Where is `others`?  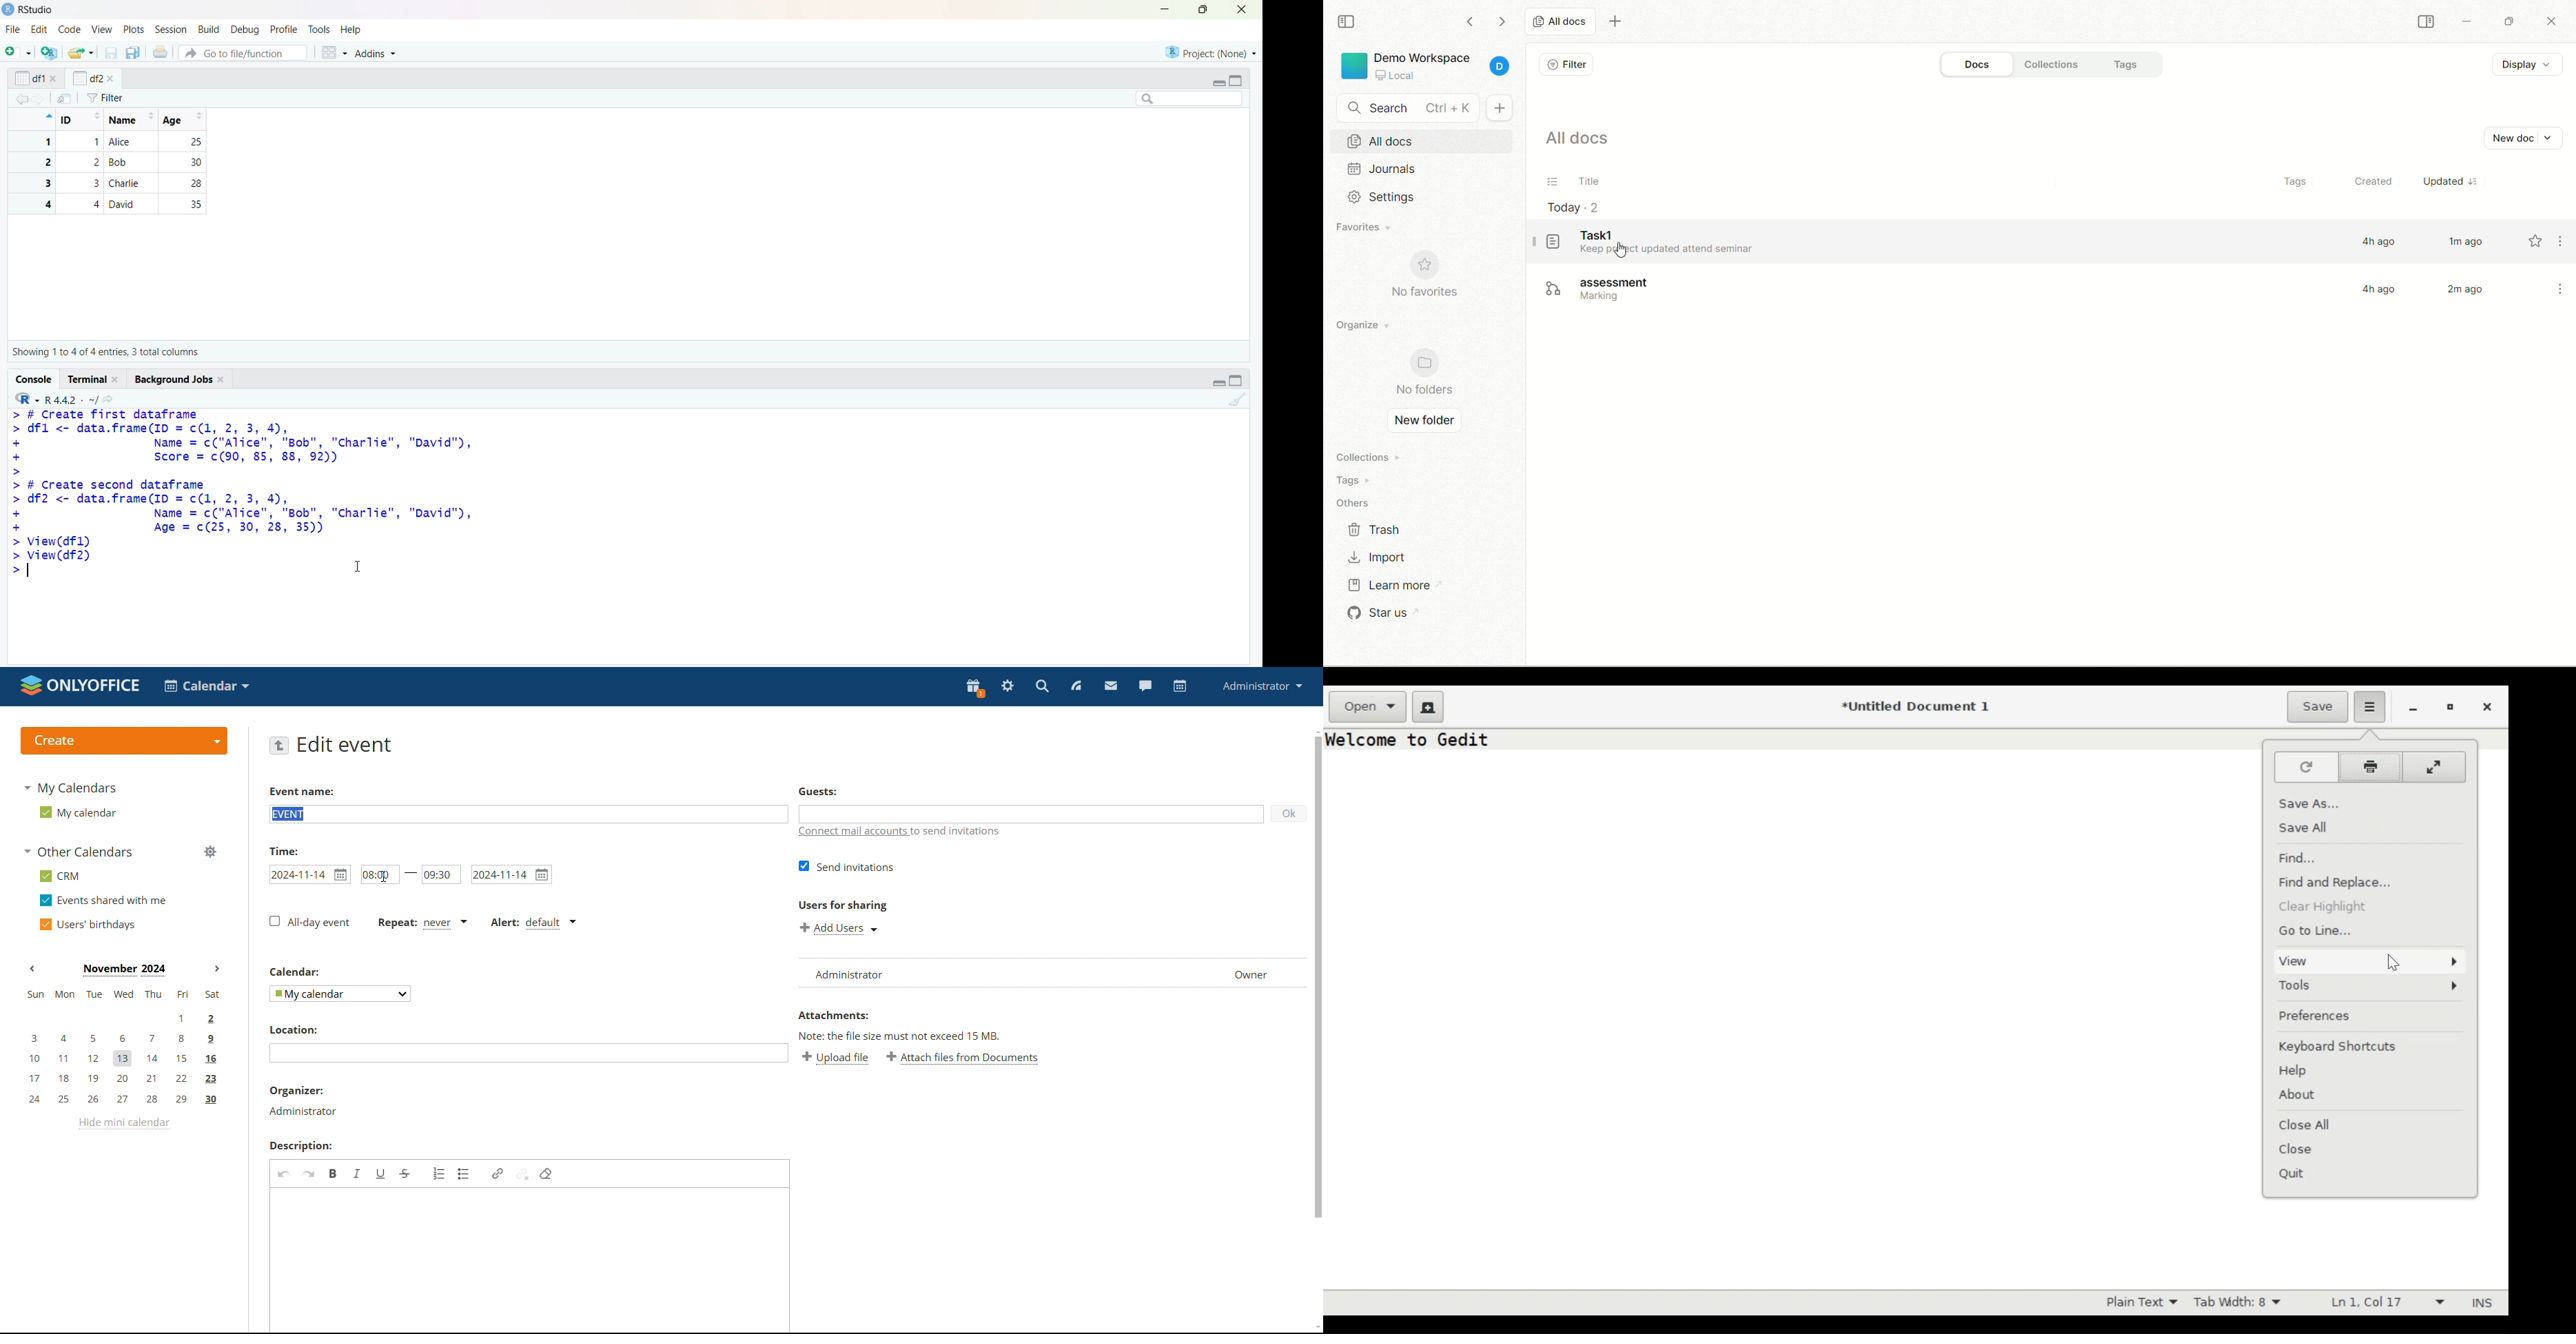
others is located at coordinates (1358, 501).